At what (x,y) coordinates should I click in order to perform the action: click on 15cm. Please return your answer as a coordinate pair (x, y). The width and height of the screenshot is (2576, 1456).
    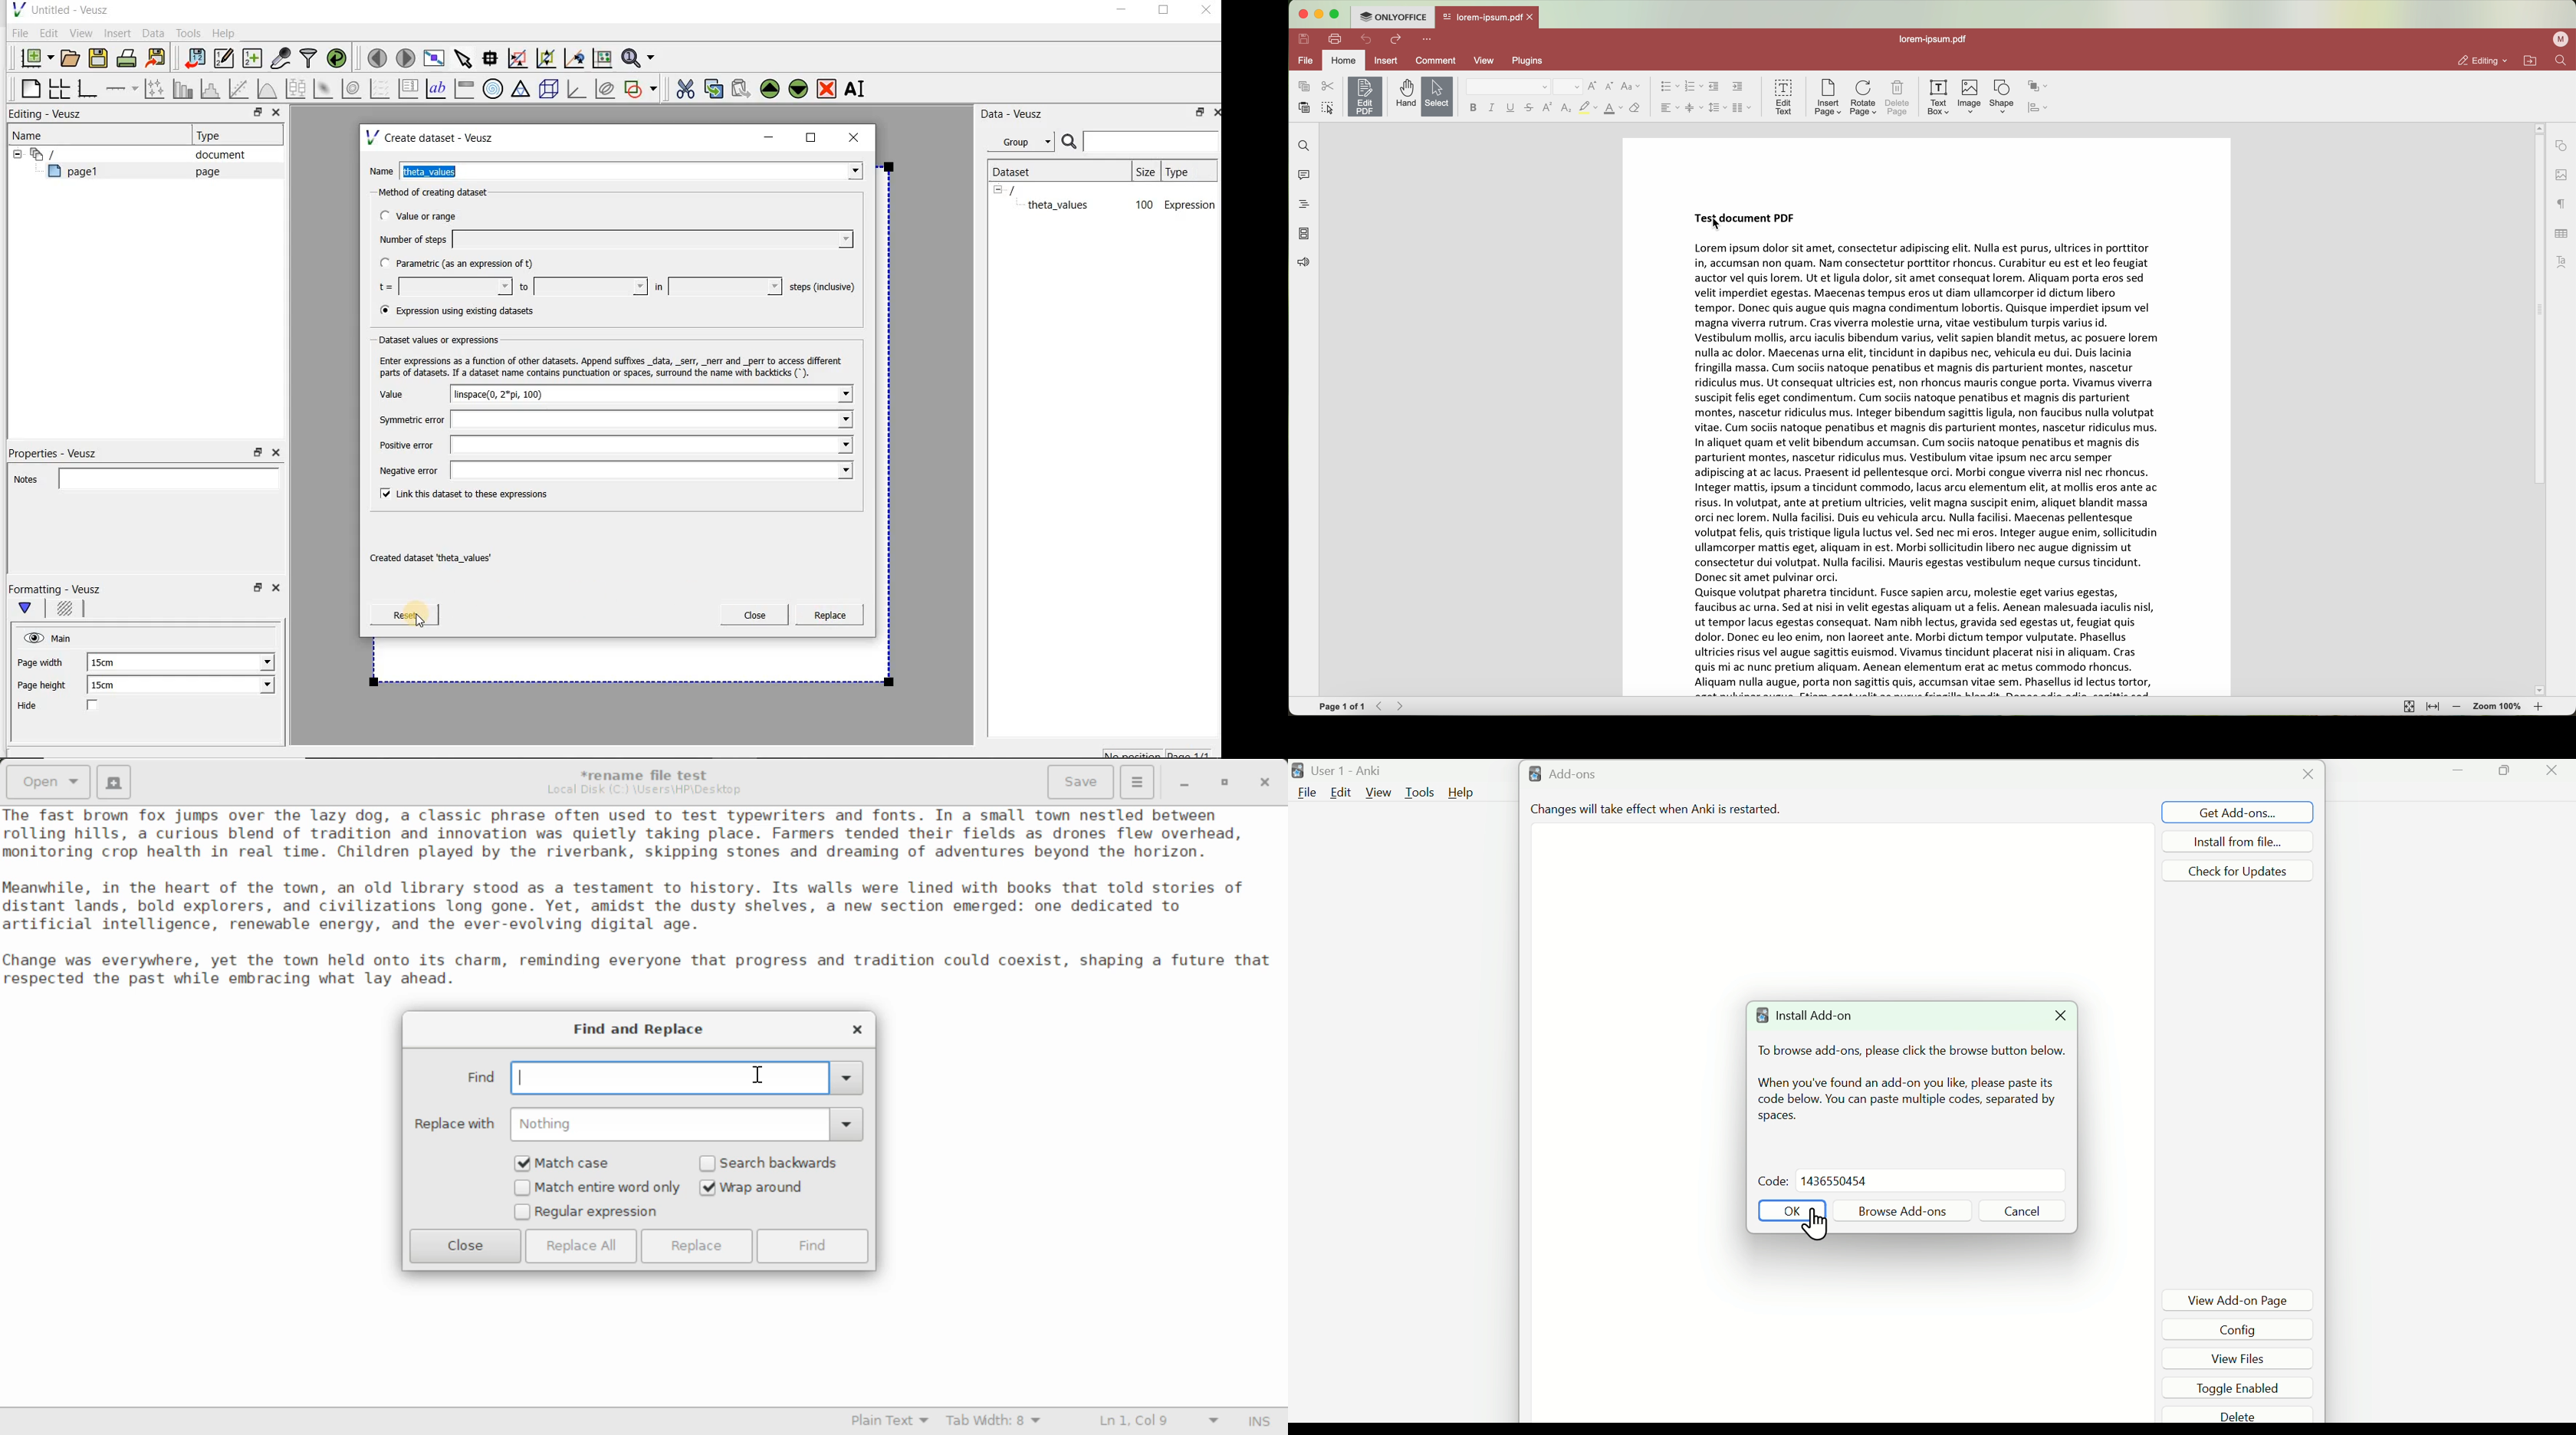
    Looking at the image, I should click on (112, 685).